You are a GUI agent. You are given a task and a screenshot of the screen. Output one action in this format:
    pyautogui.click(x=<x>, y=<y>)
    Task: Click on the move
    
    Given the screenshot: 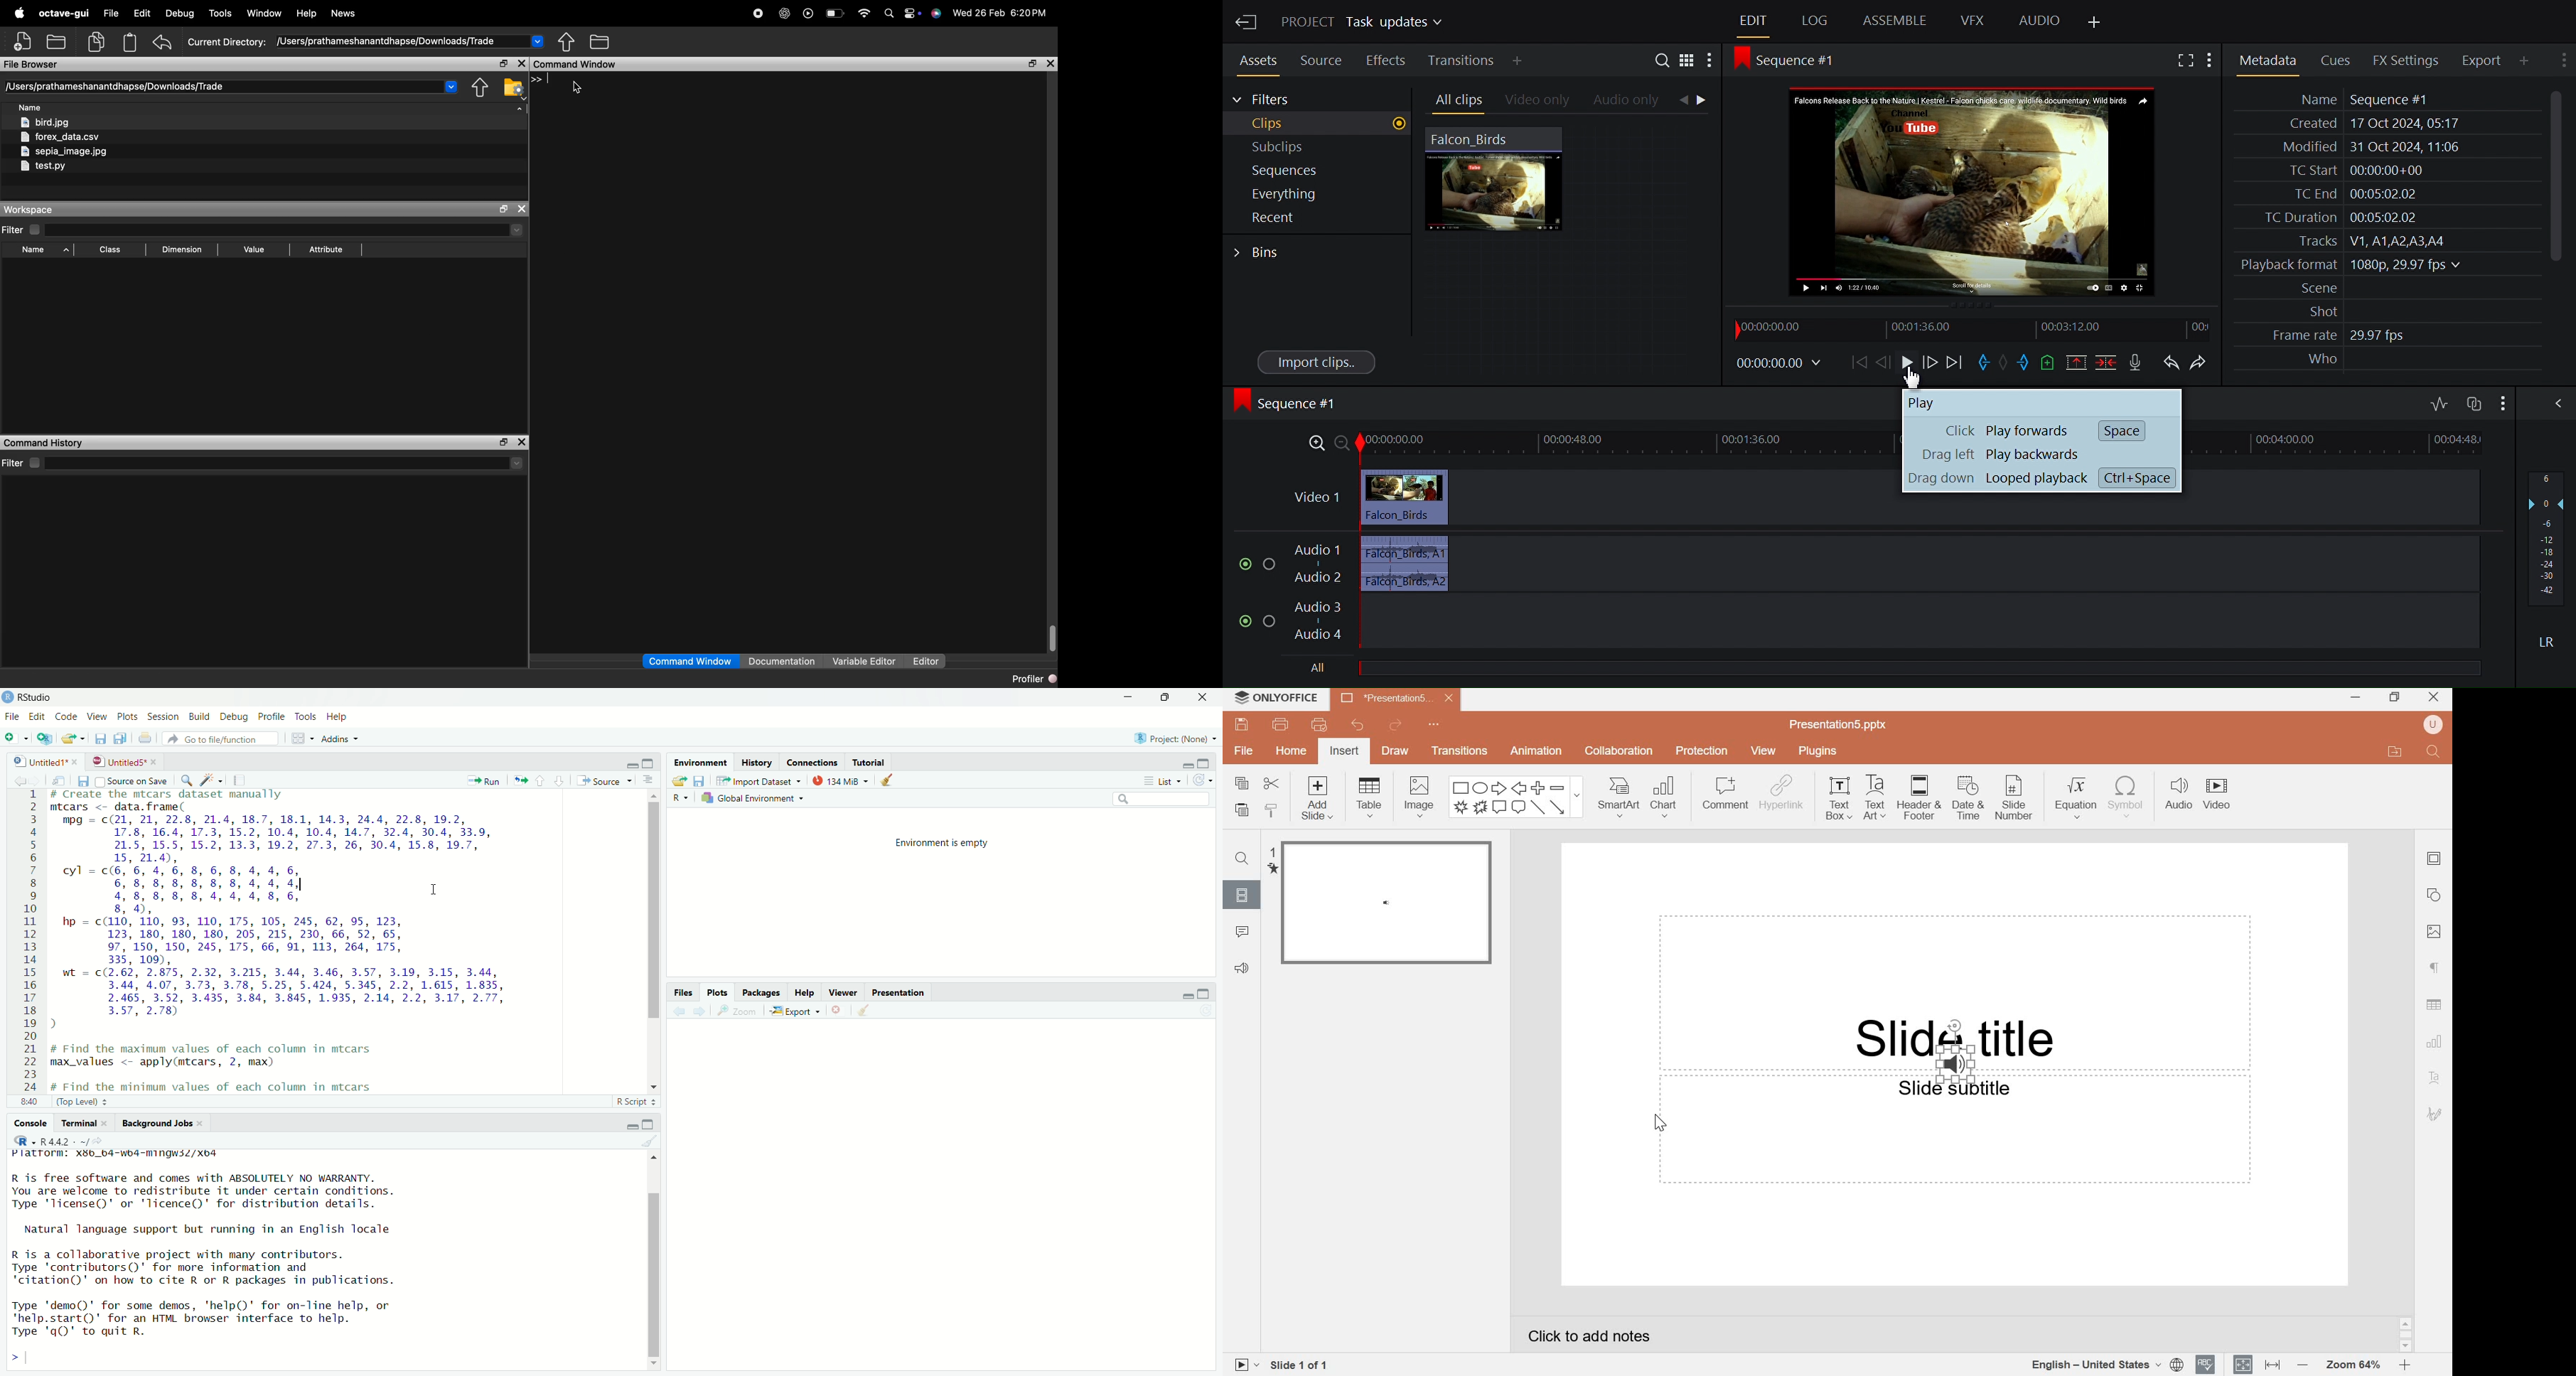 What is the action you would take?
    pyautogui.click(x=75, y=739)
    